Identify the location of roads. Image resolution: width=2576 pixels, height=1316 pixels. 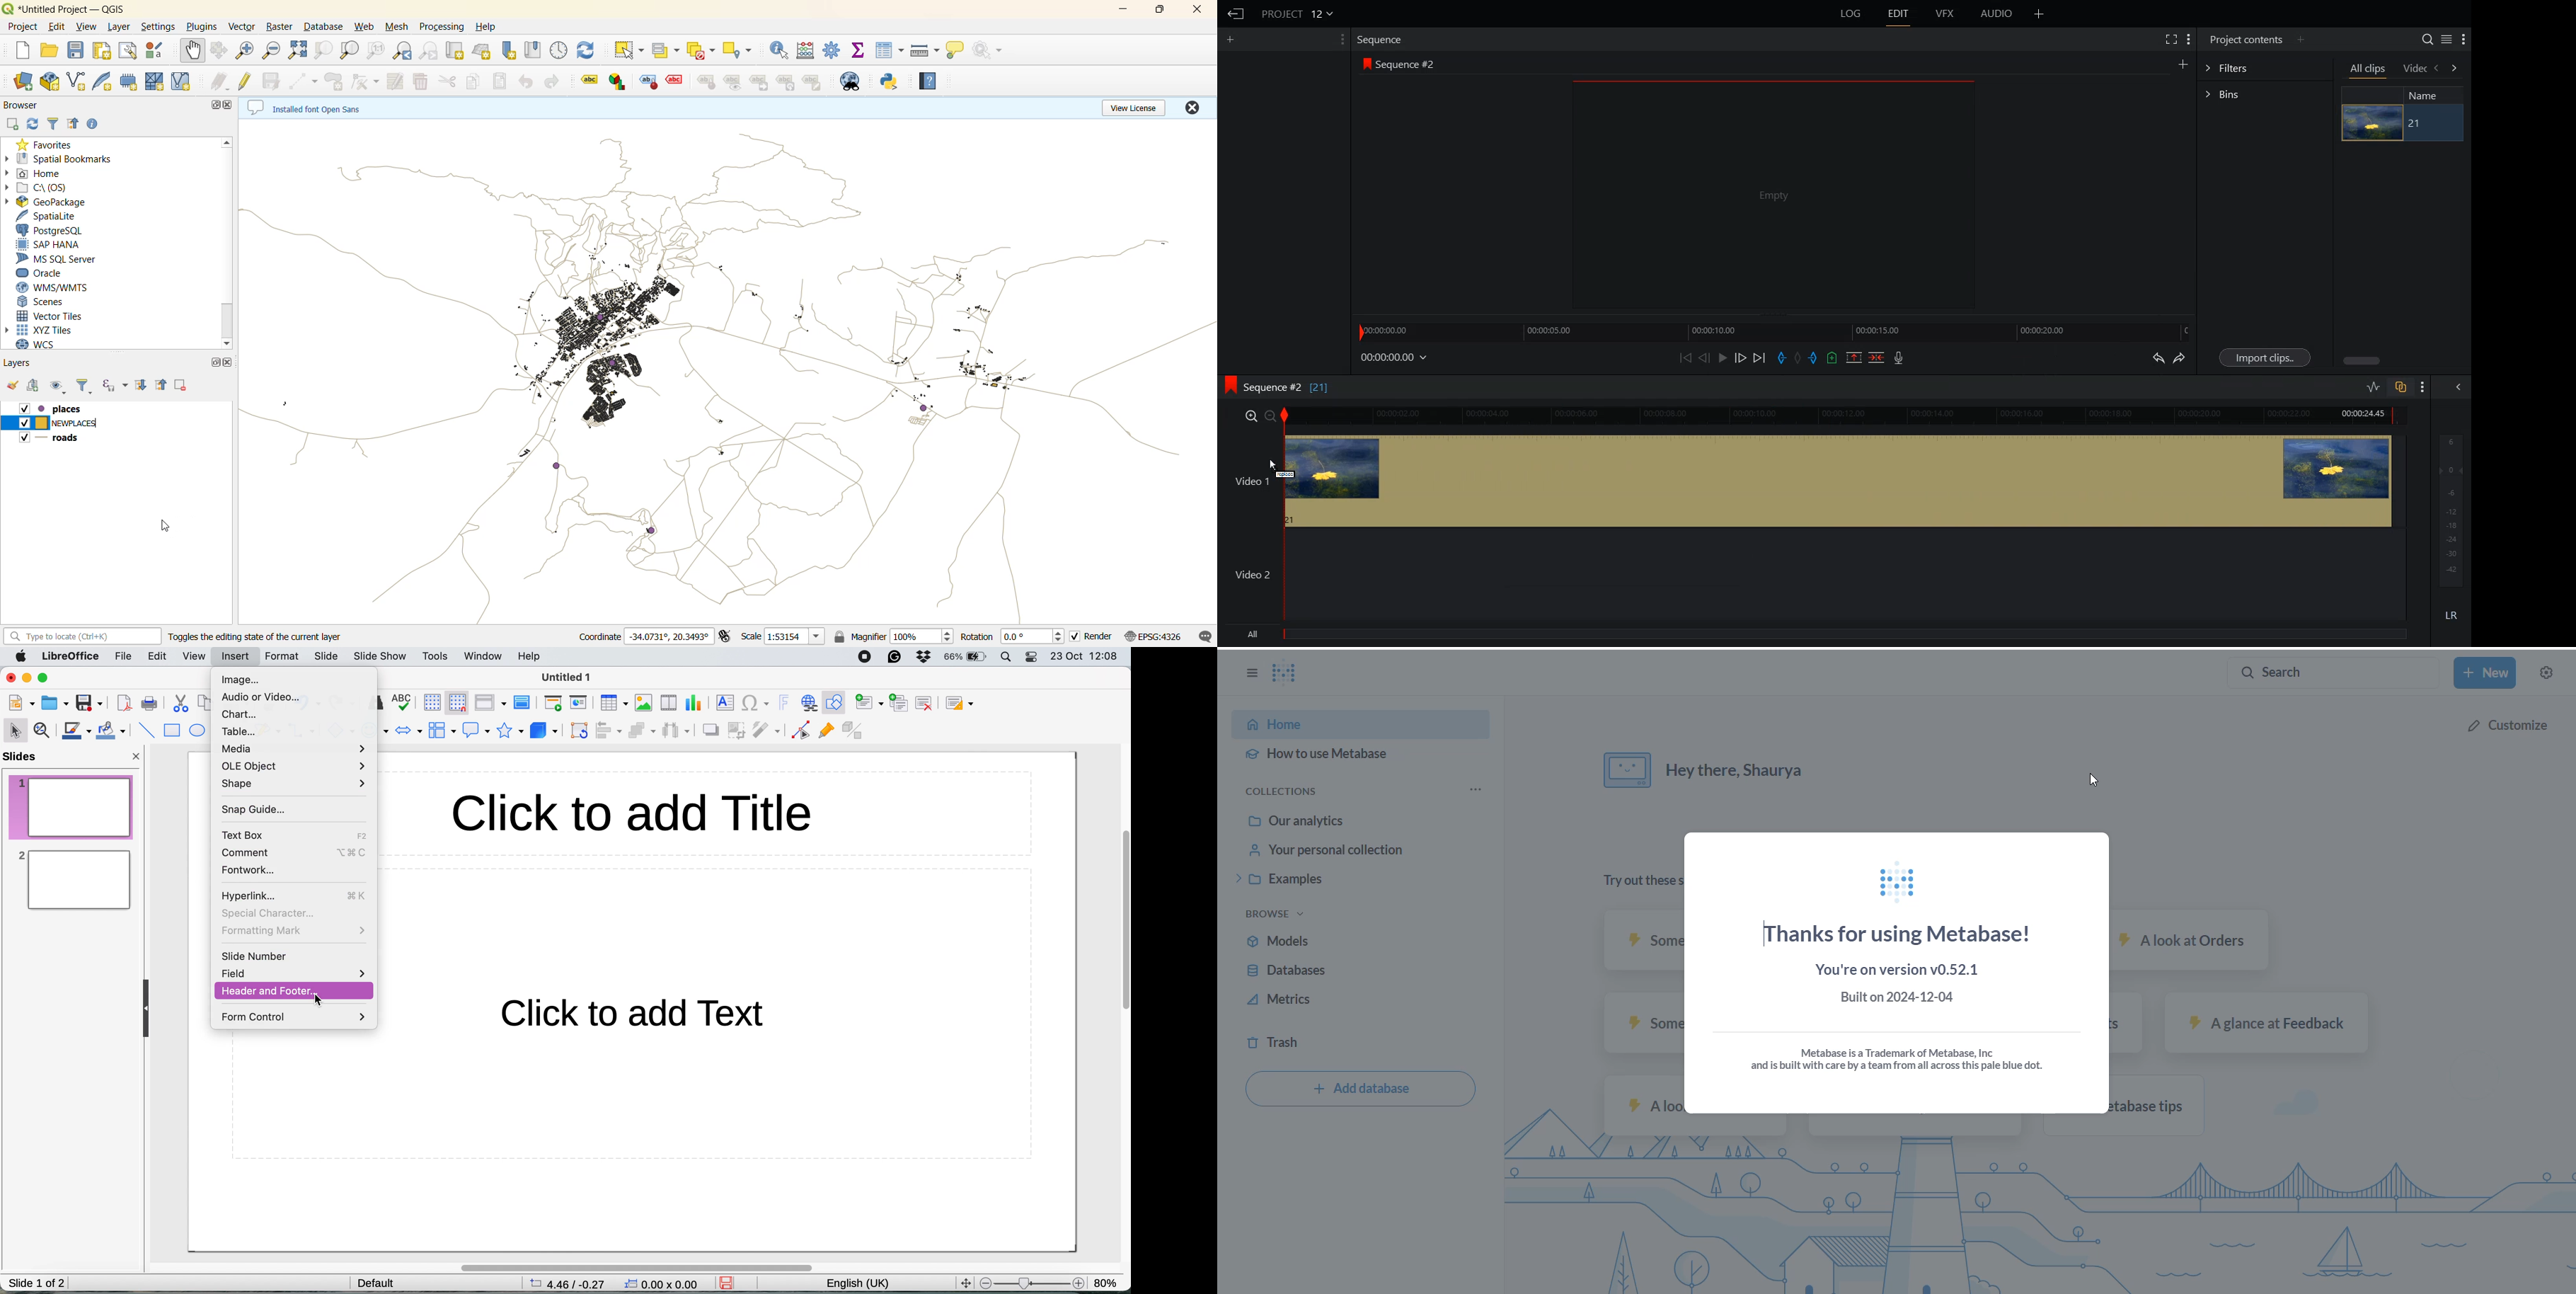
(55, 439).